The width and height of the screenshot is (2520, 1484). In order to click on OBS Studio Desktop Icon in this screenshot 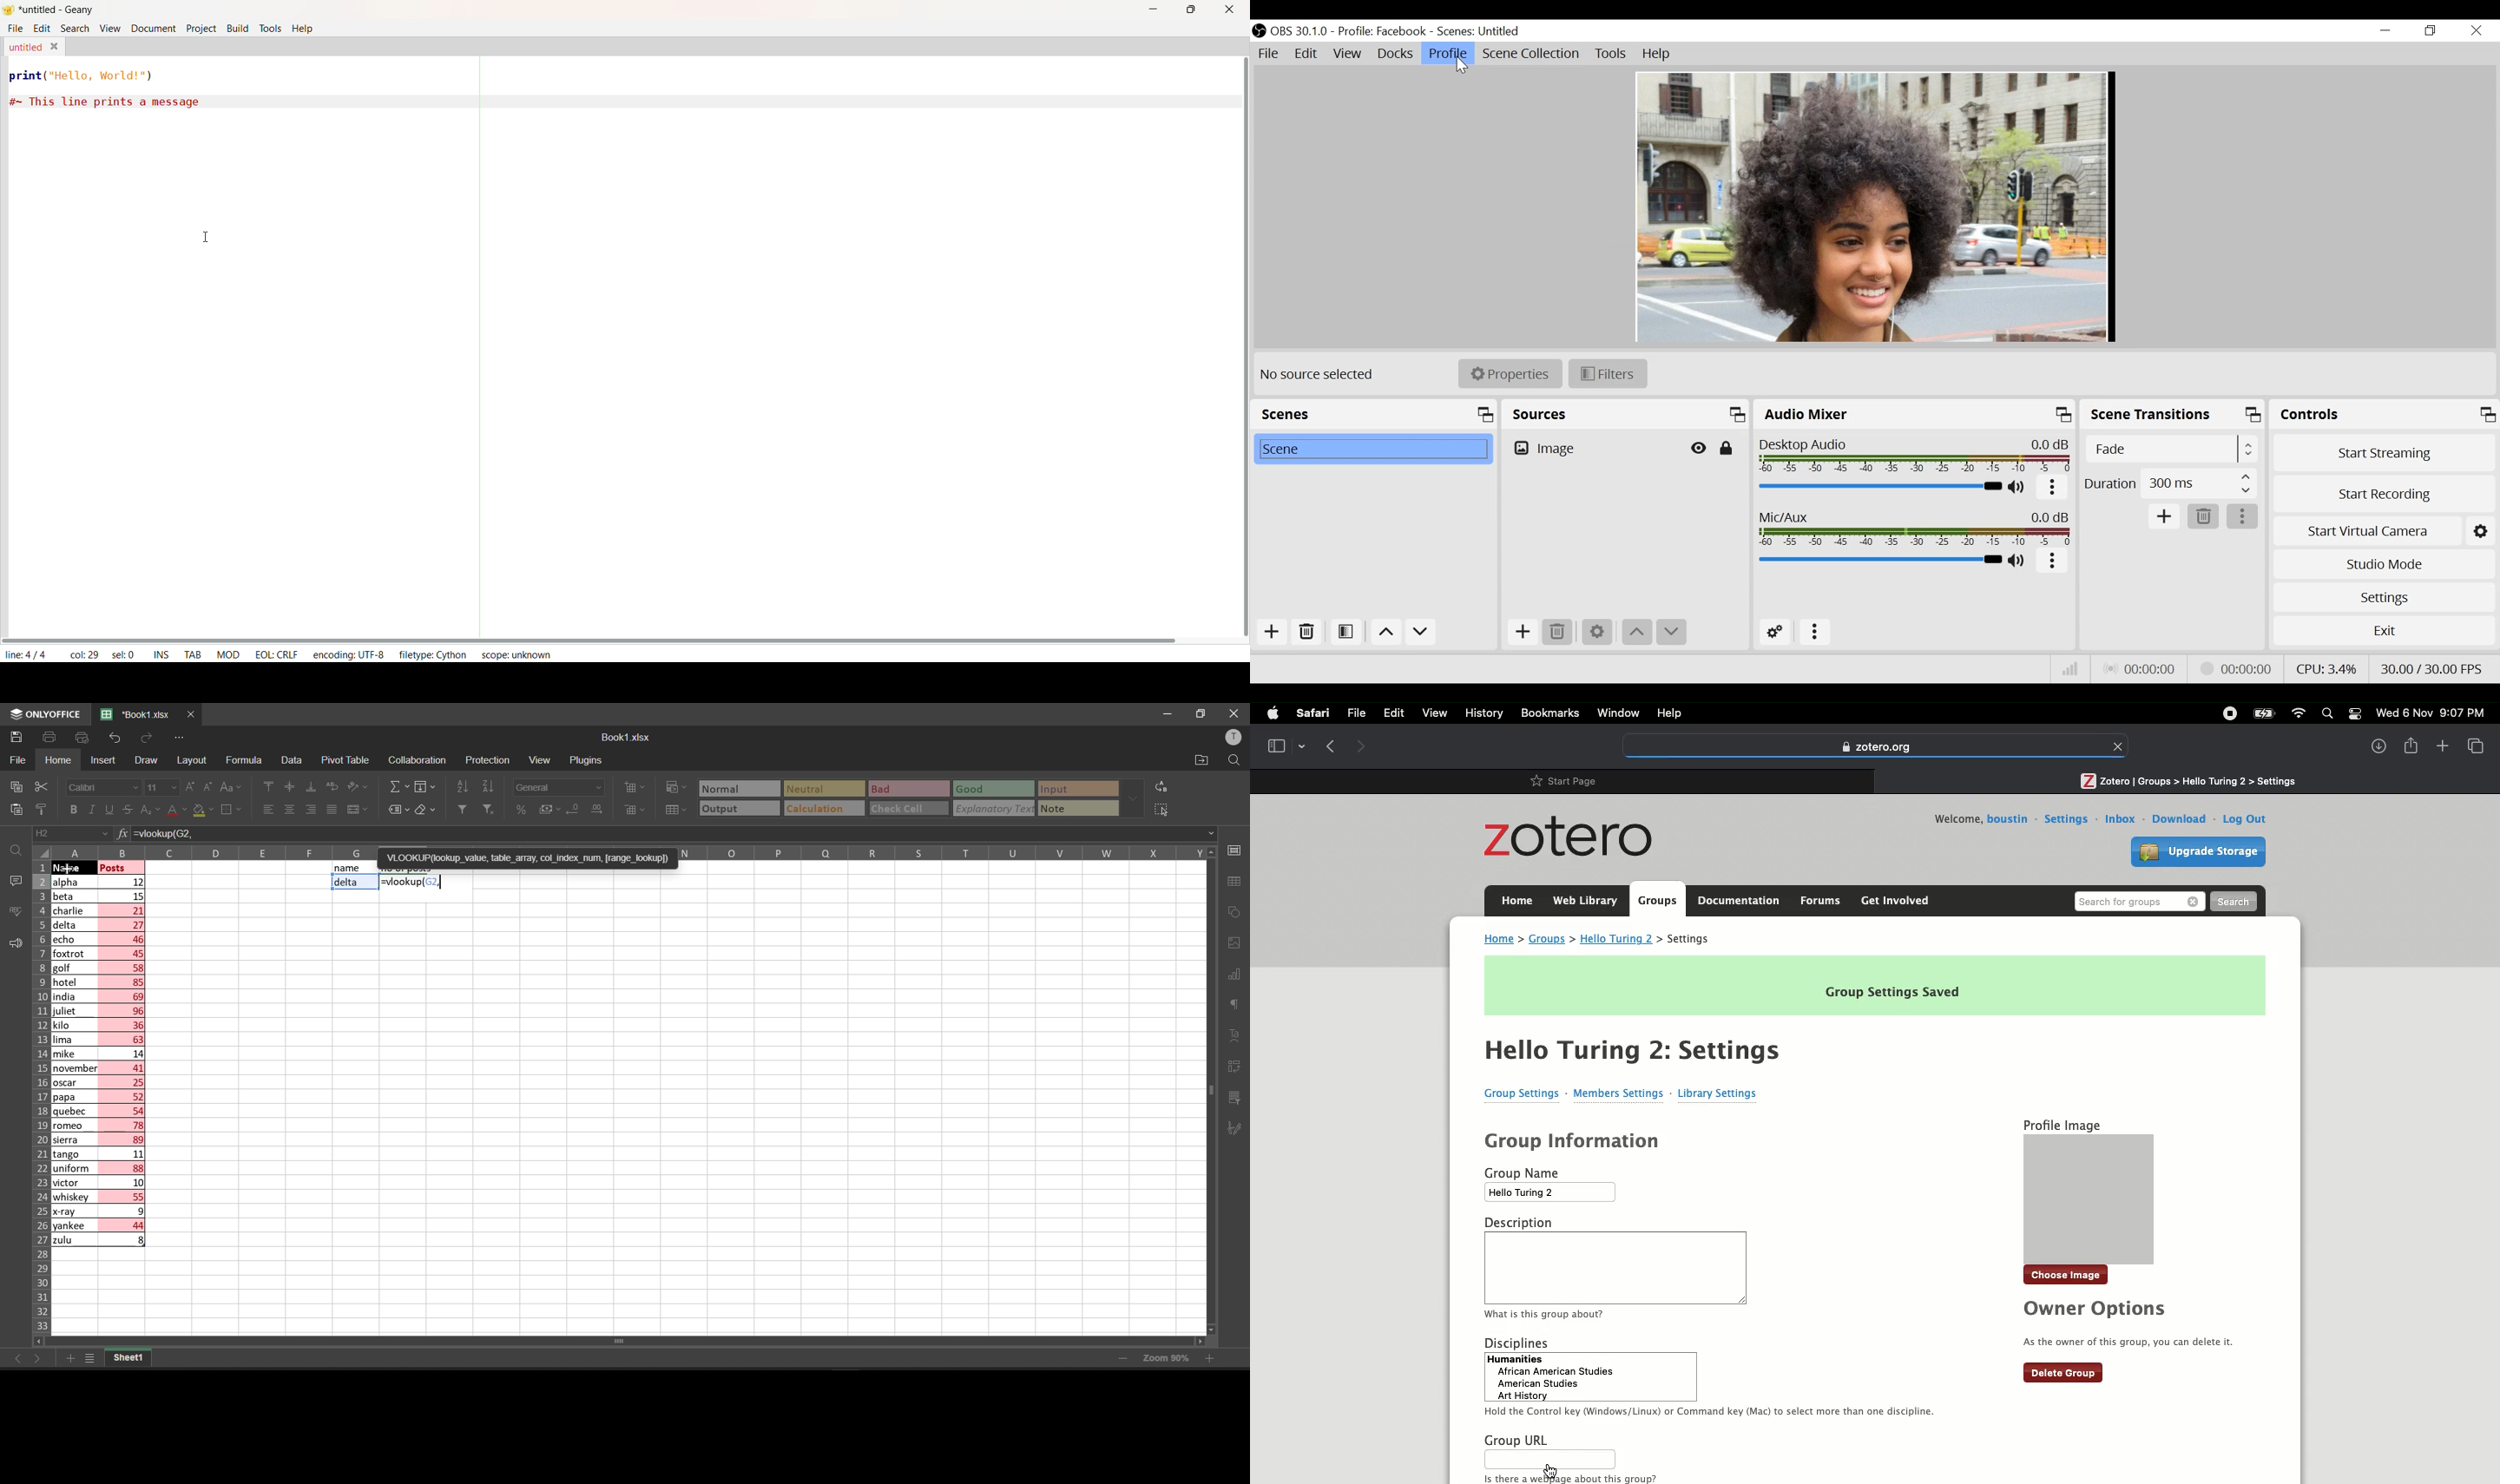, I will do `click(1260, 30)`.